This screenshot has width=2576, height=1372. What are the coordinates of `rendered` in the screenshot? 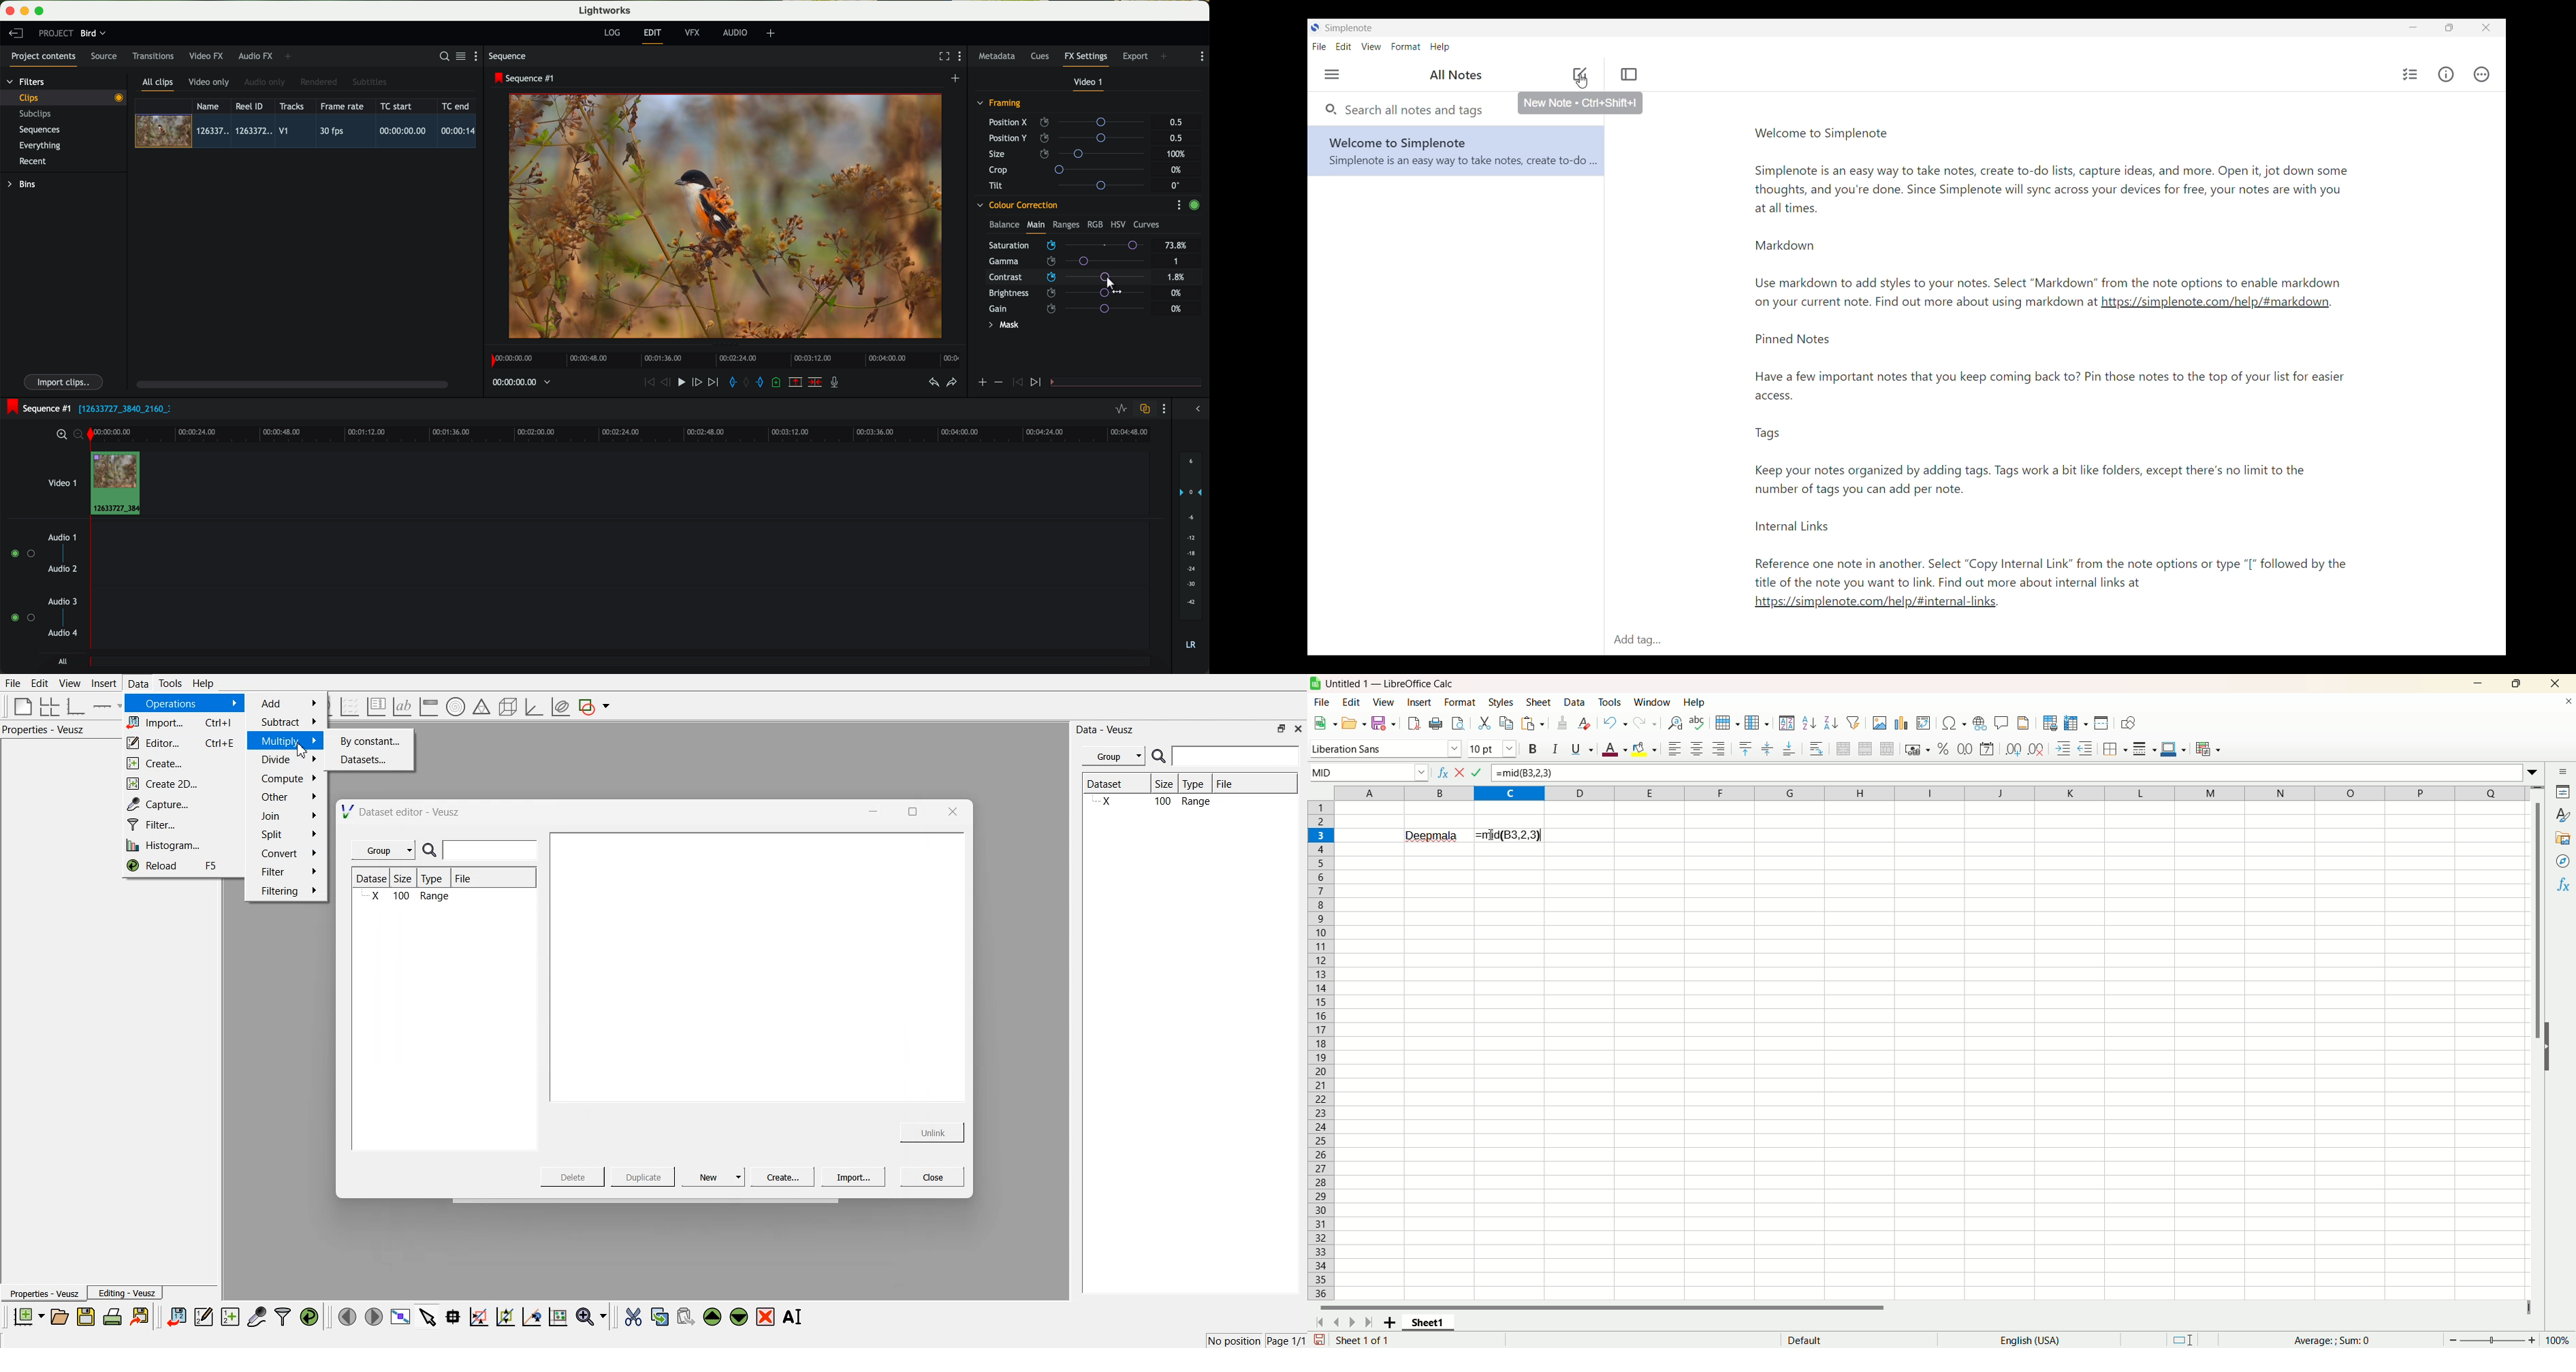 It's located at (319, 82).